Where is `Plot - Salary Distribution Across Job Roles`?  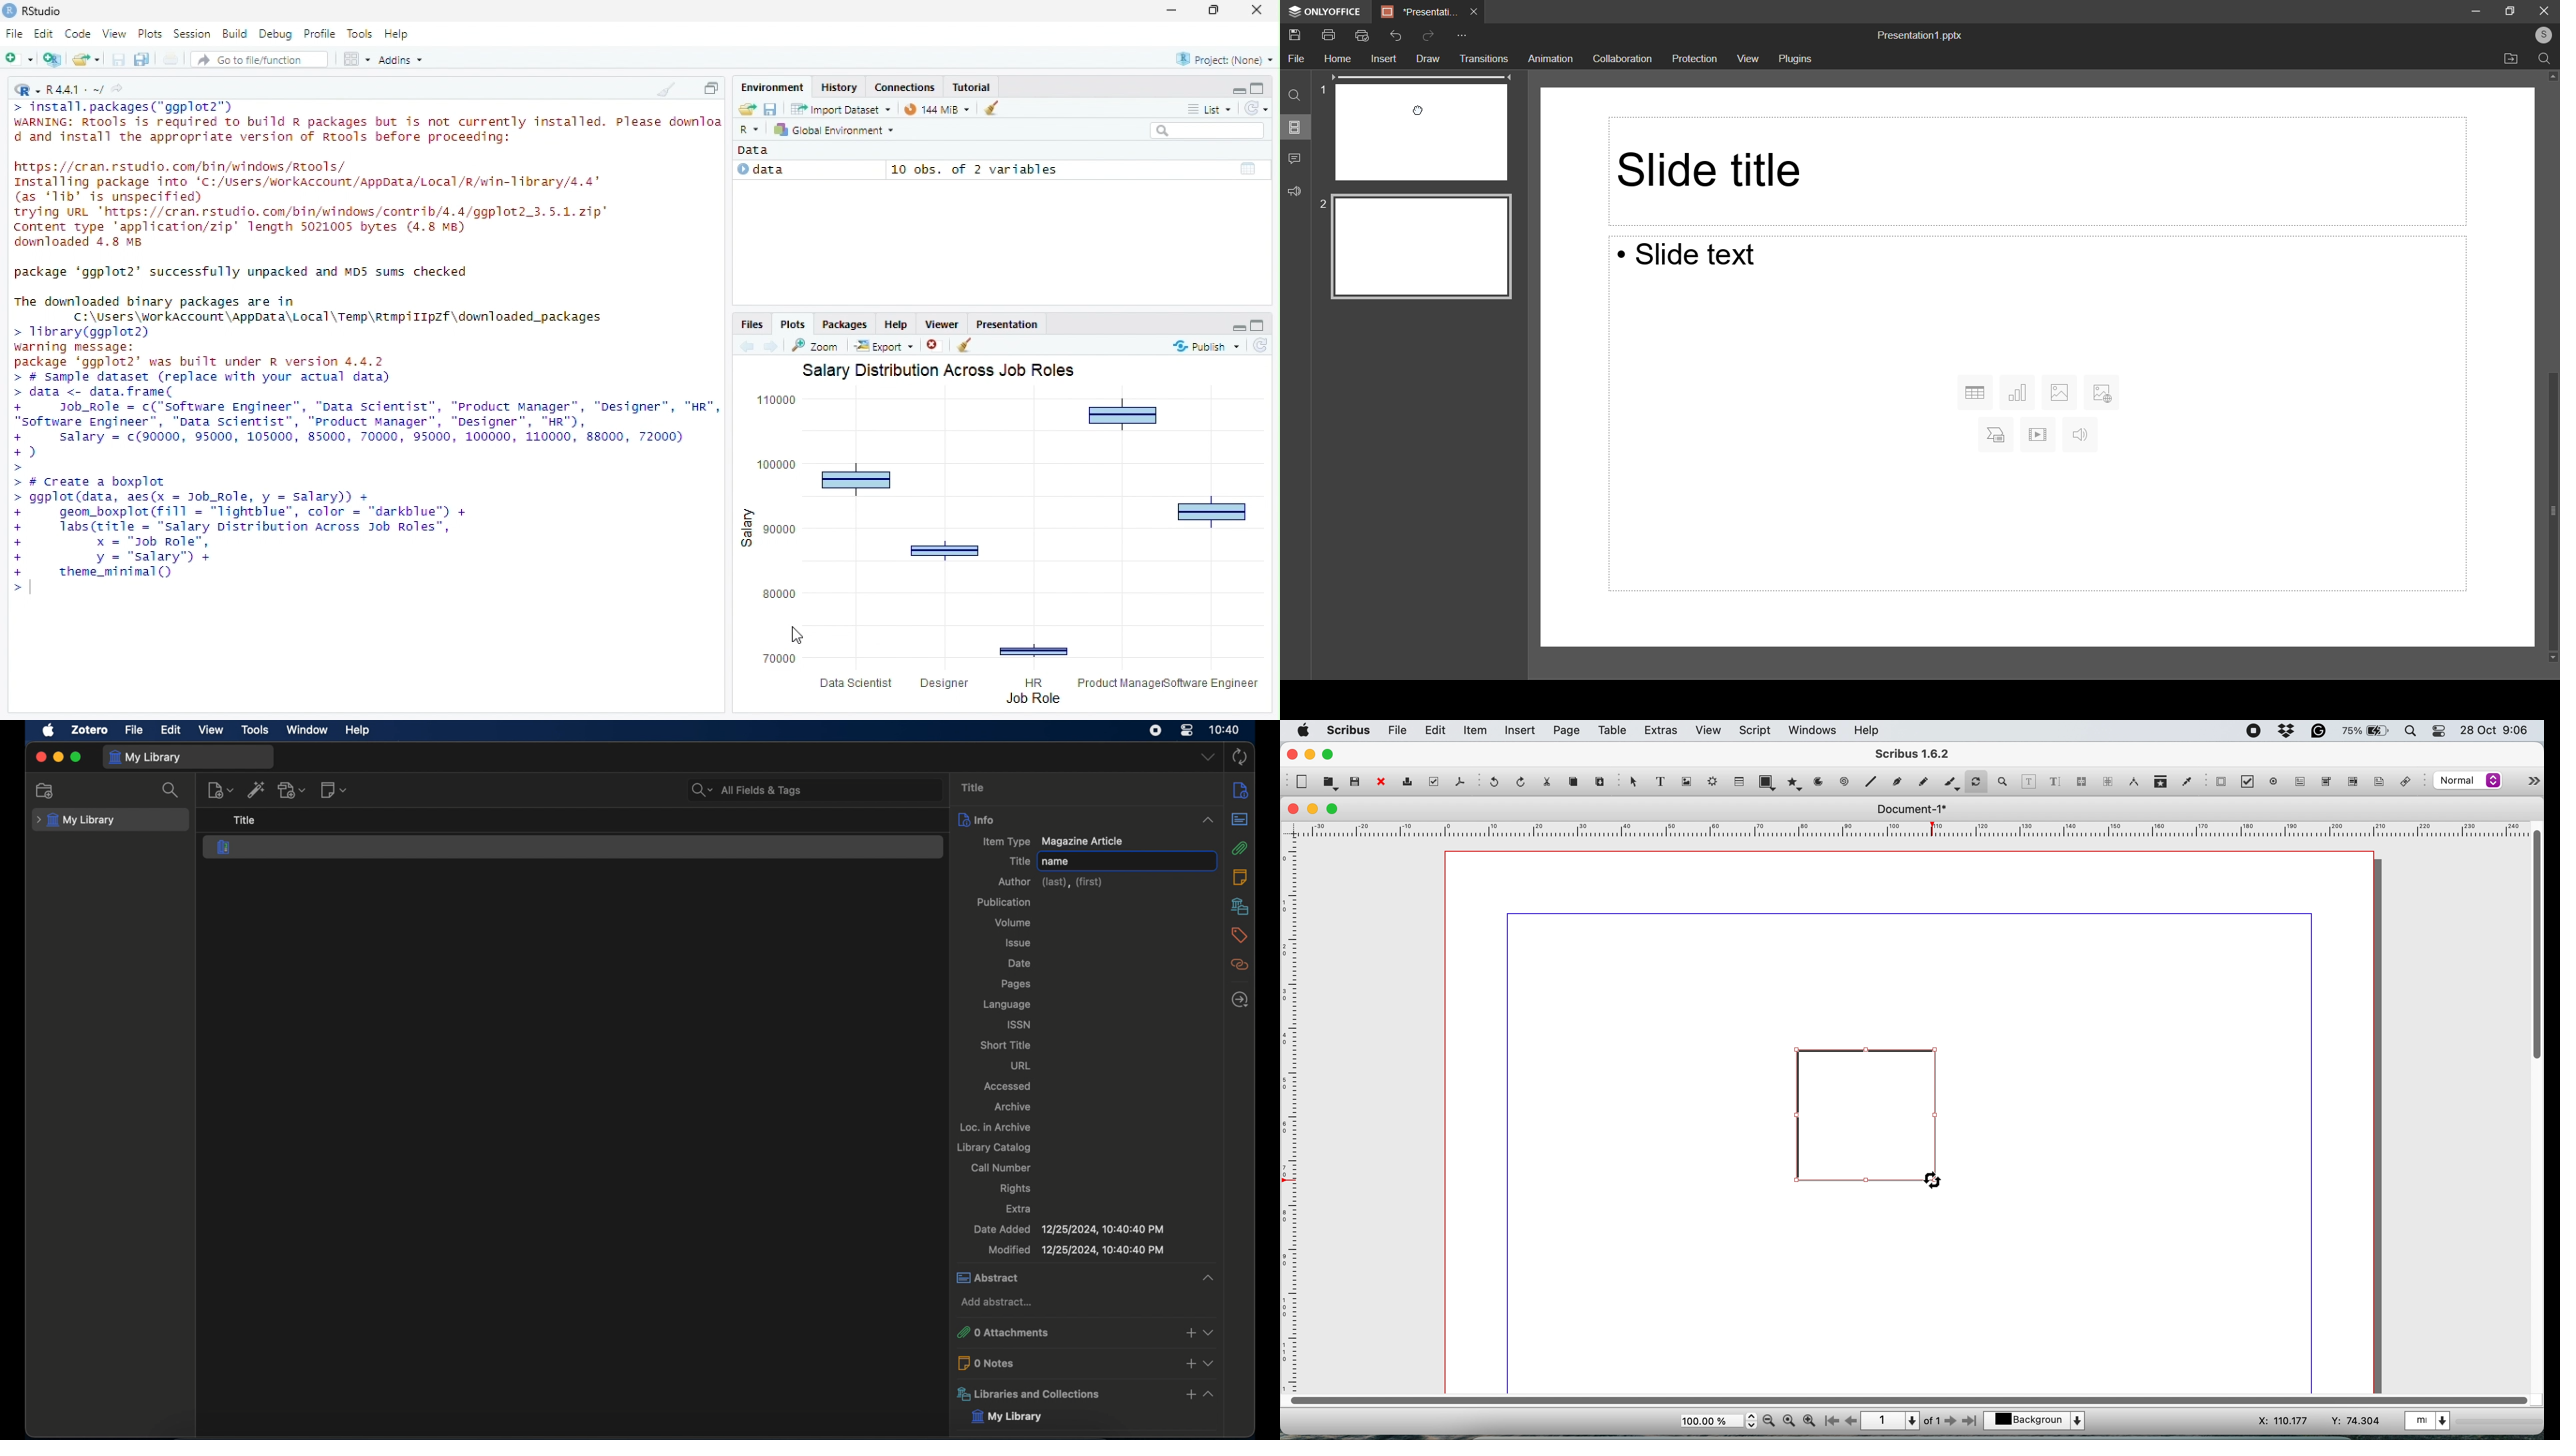
Plot - Salary Distribution Across Job Roles is located at coordinates (1008, 536).